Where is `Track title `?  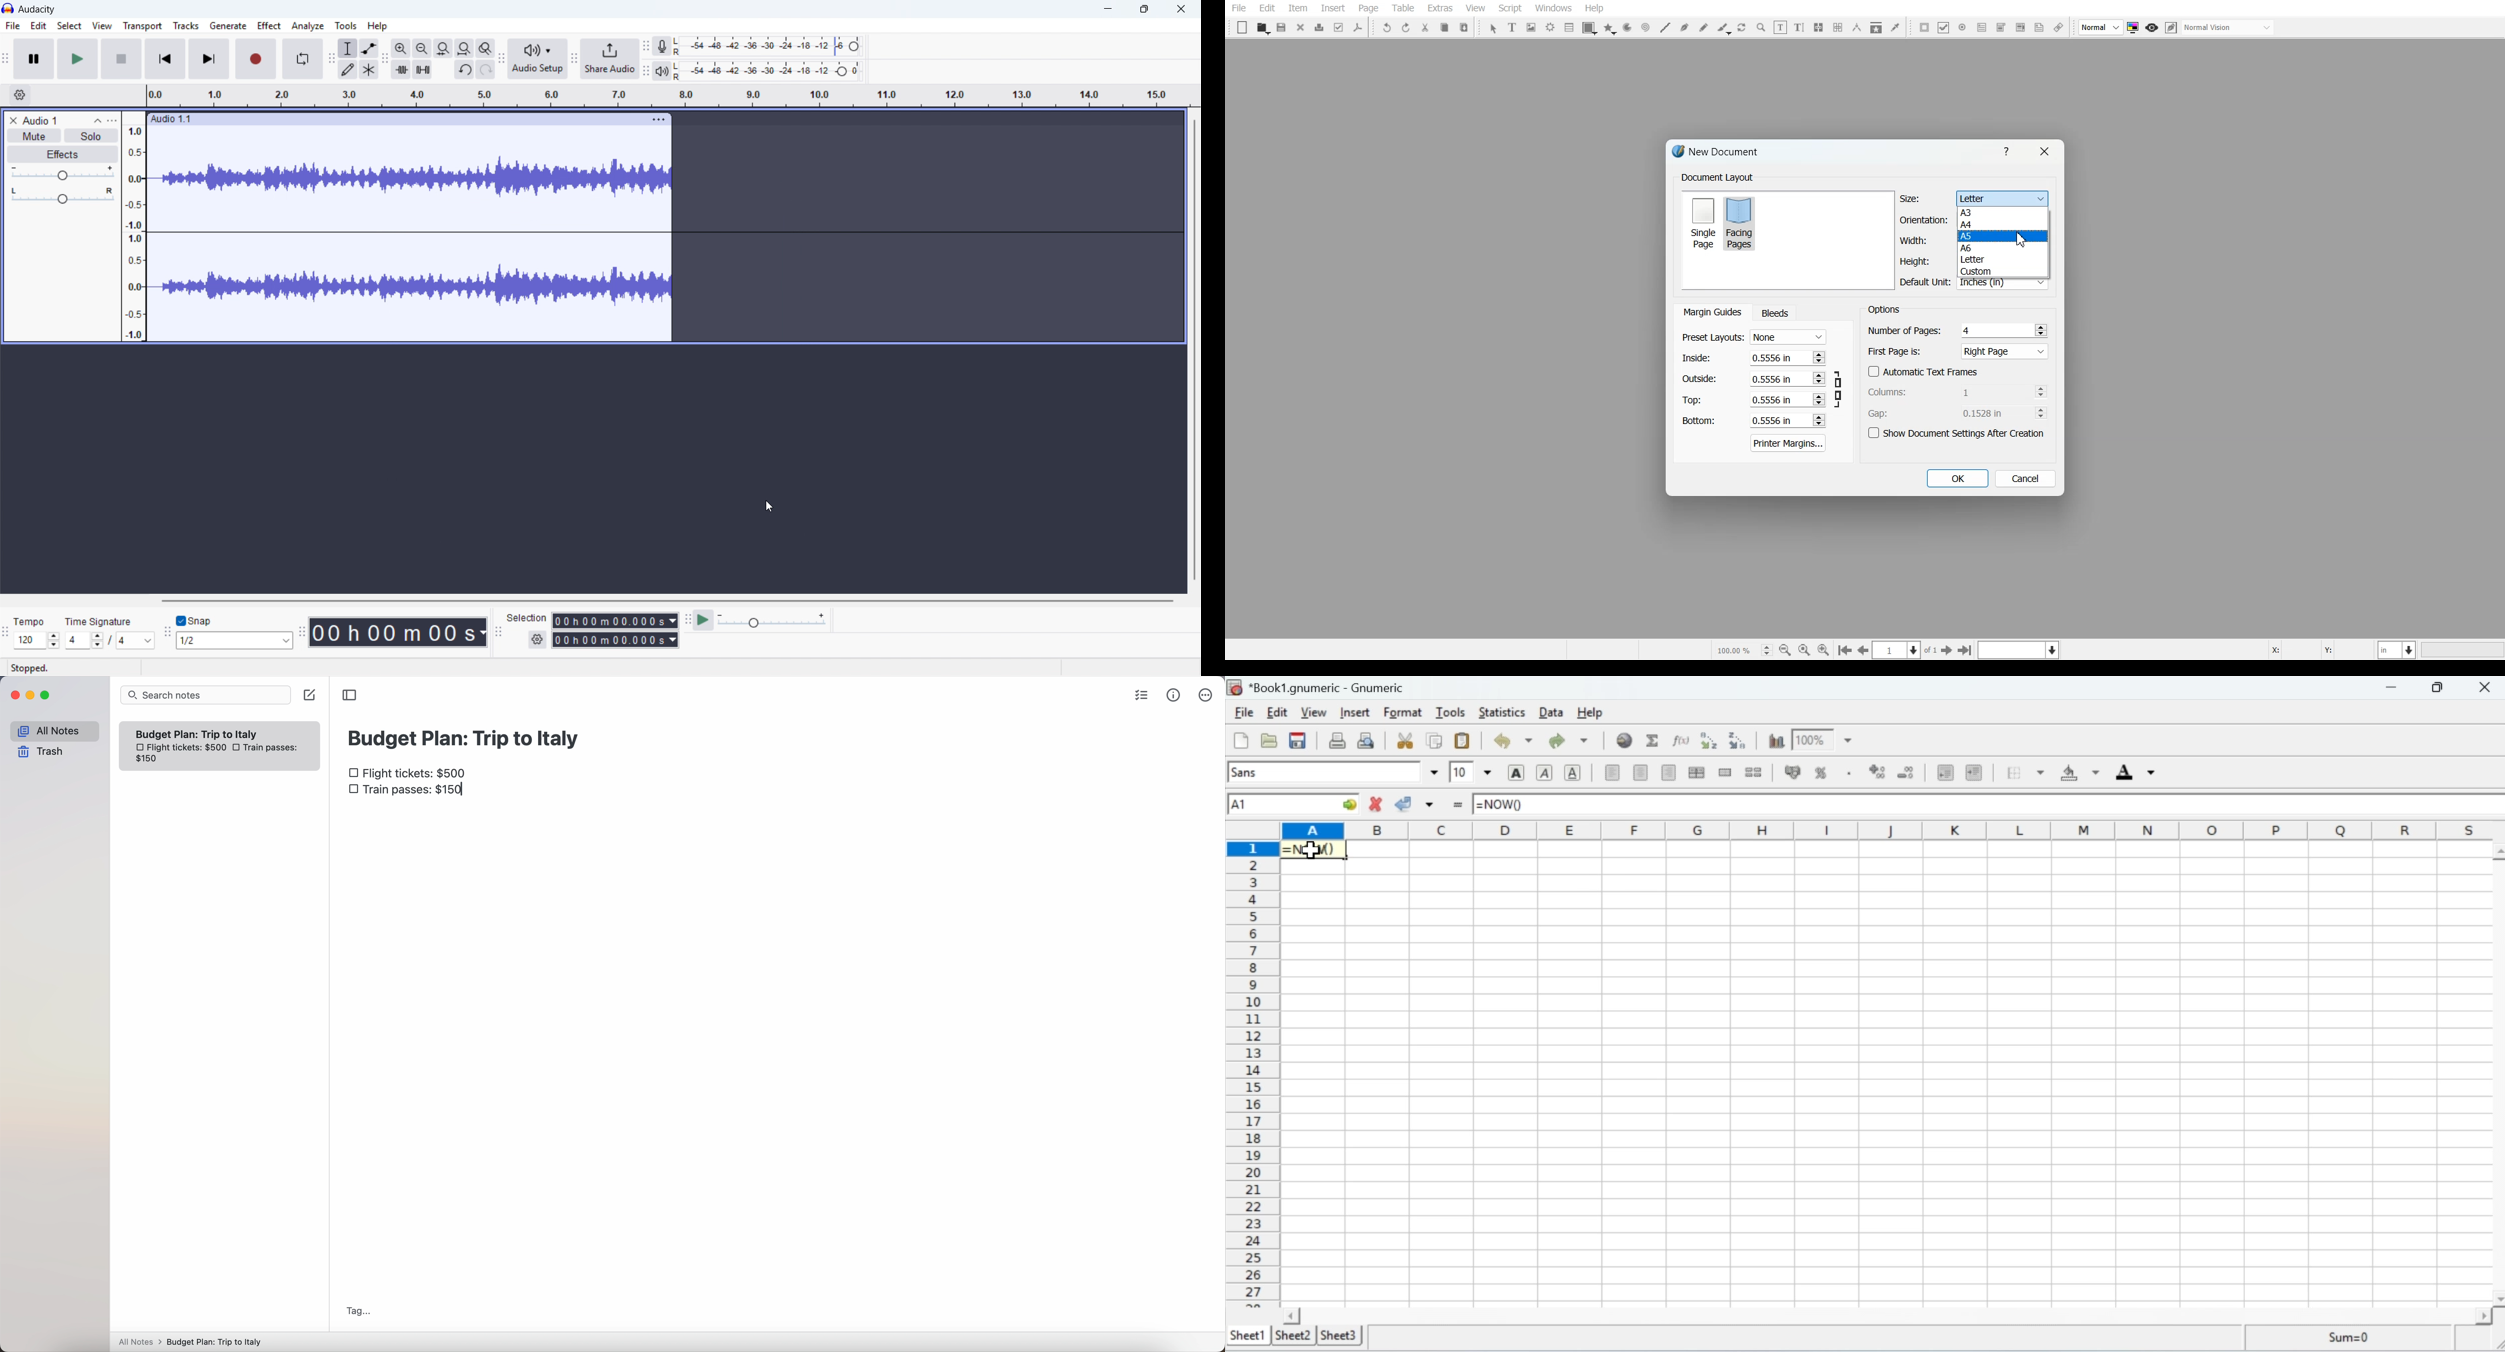
Track title  is located at coordinates (58, 120).